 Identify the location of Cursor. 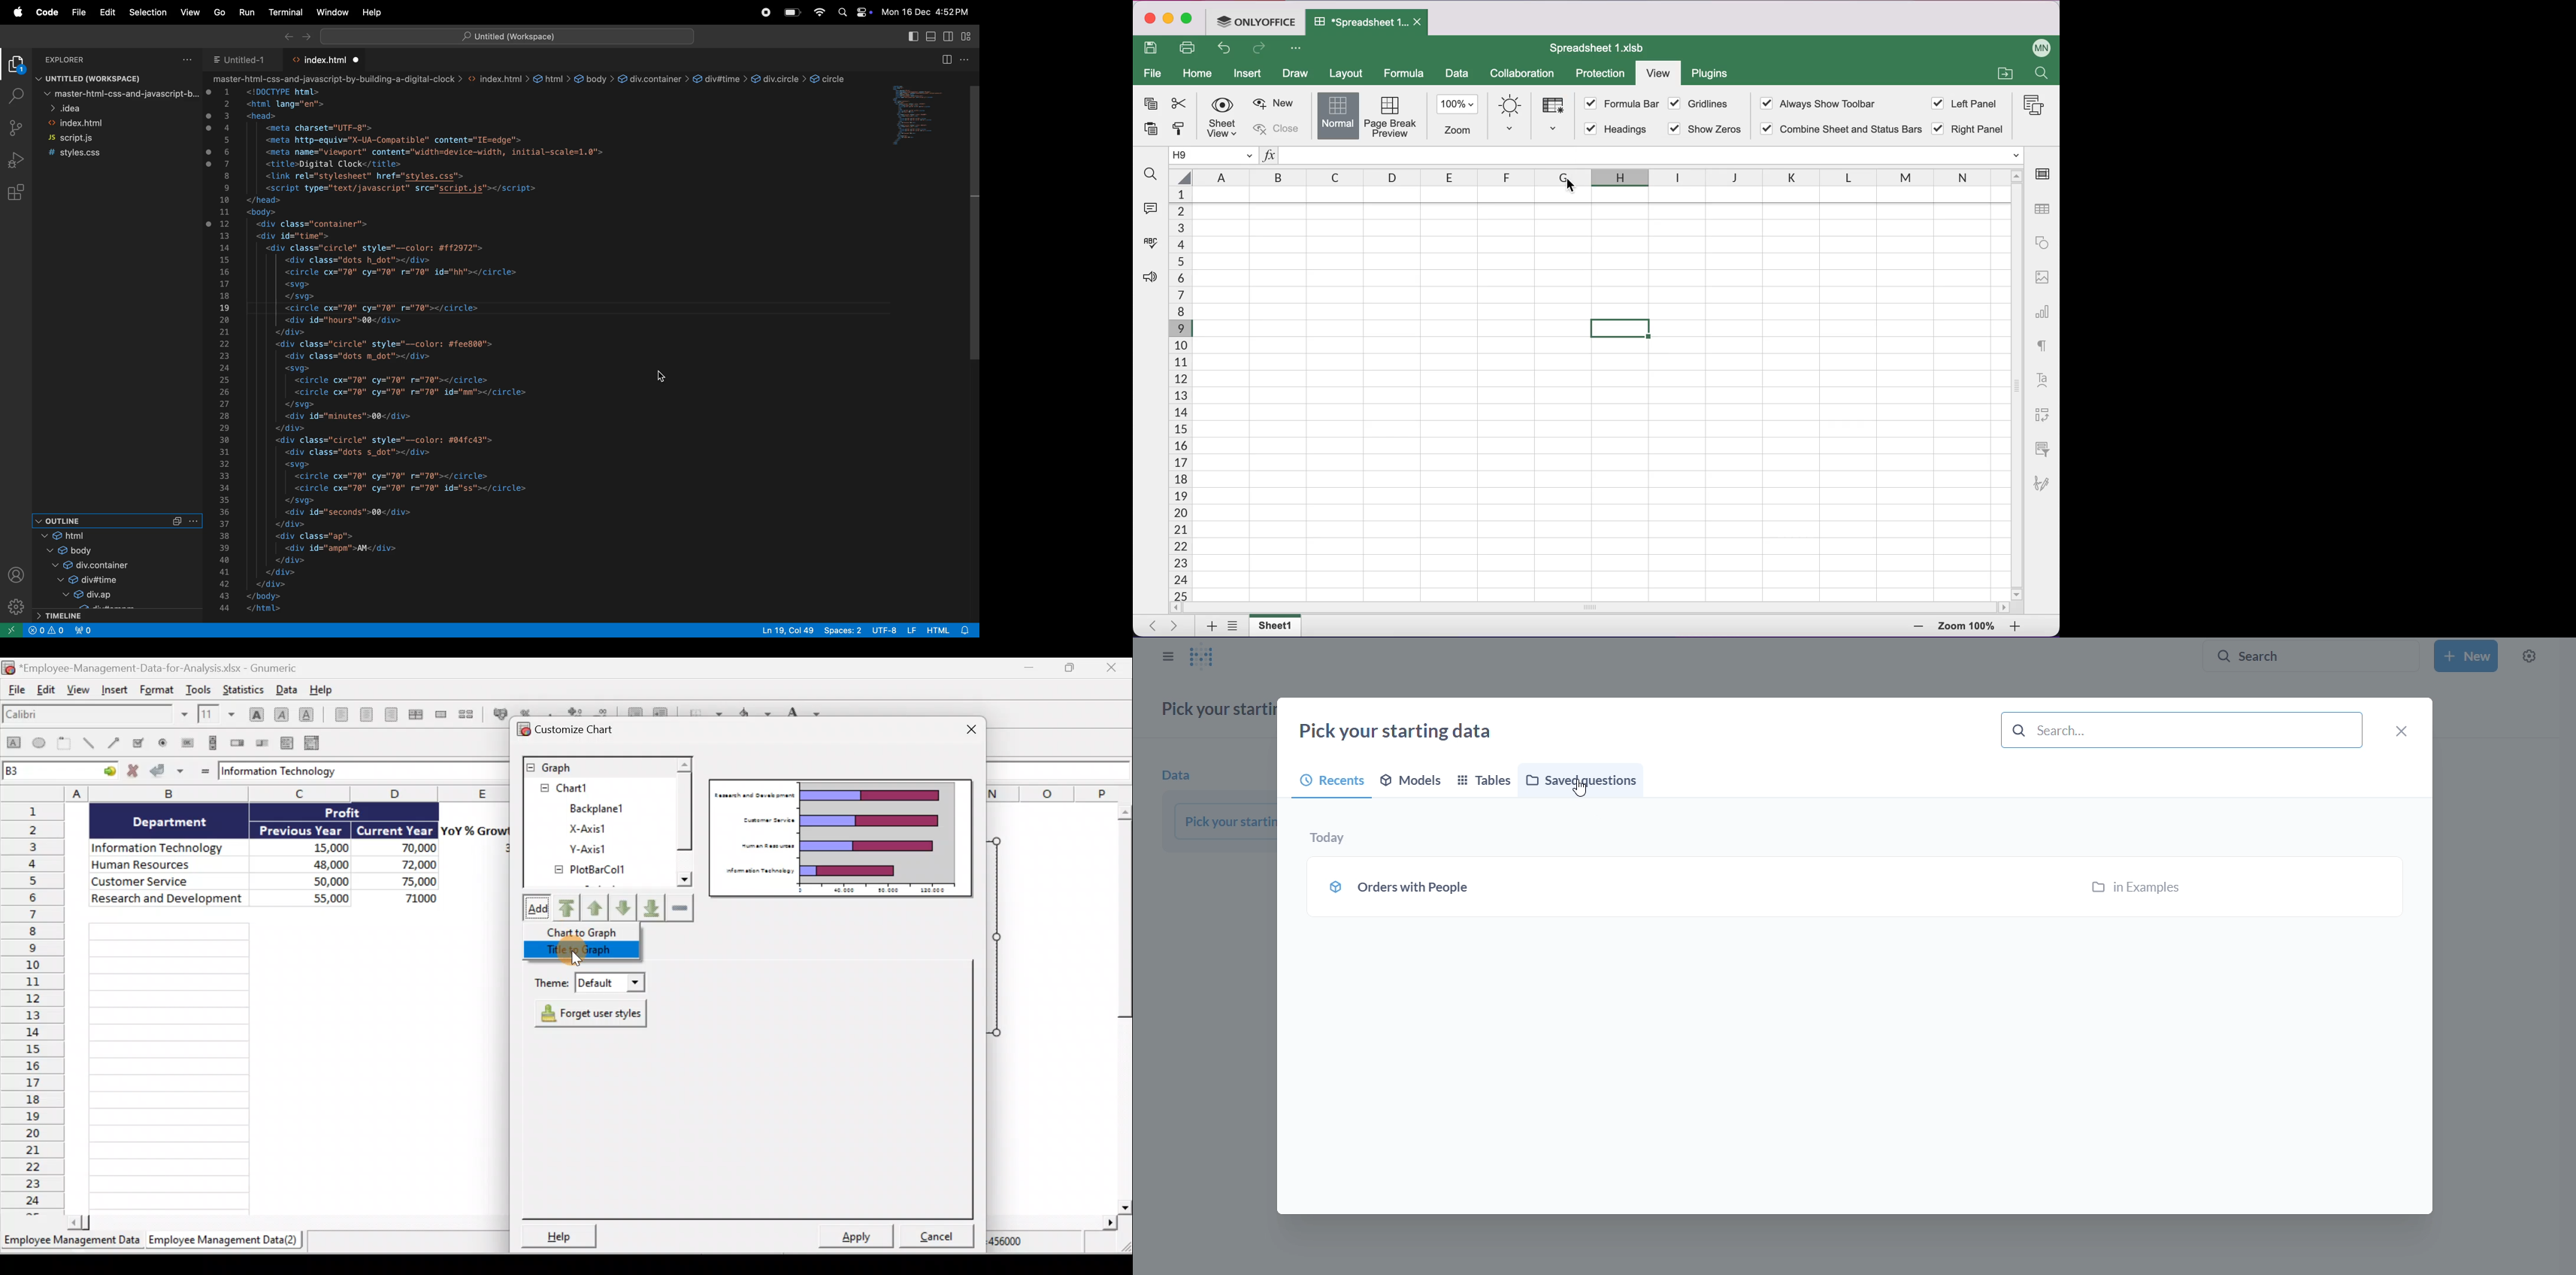
(571, 955).